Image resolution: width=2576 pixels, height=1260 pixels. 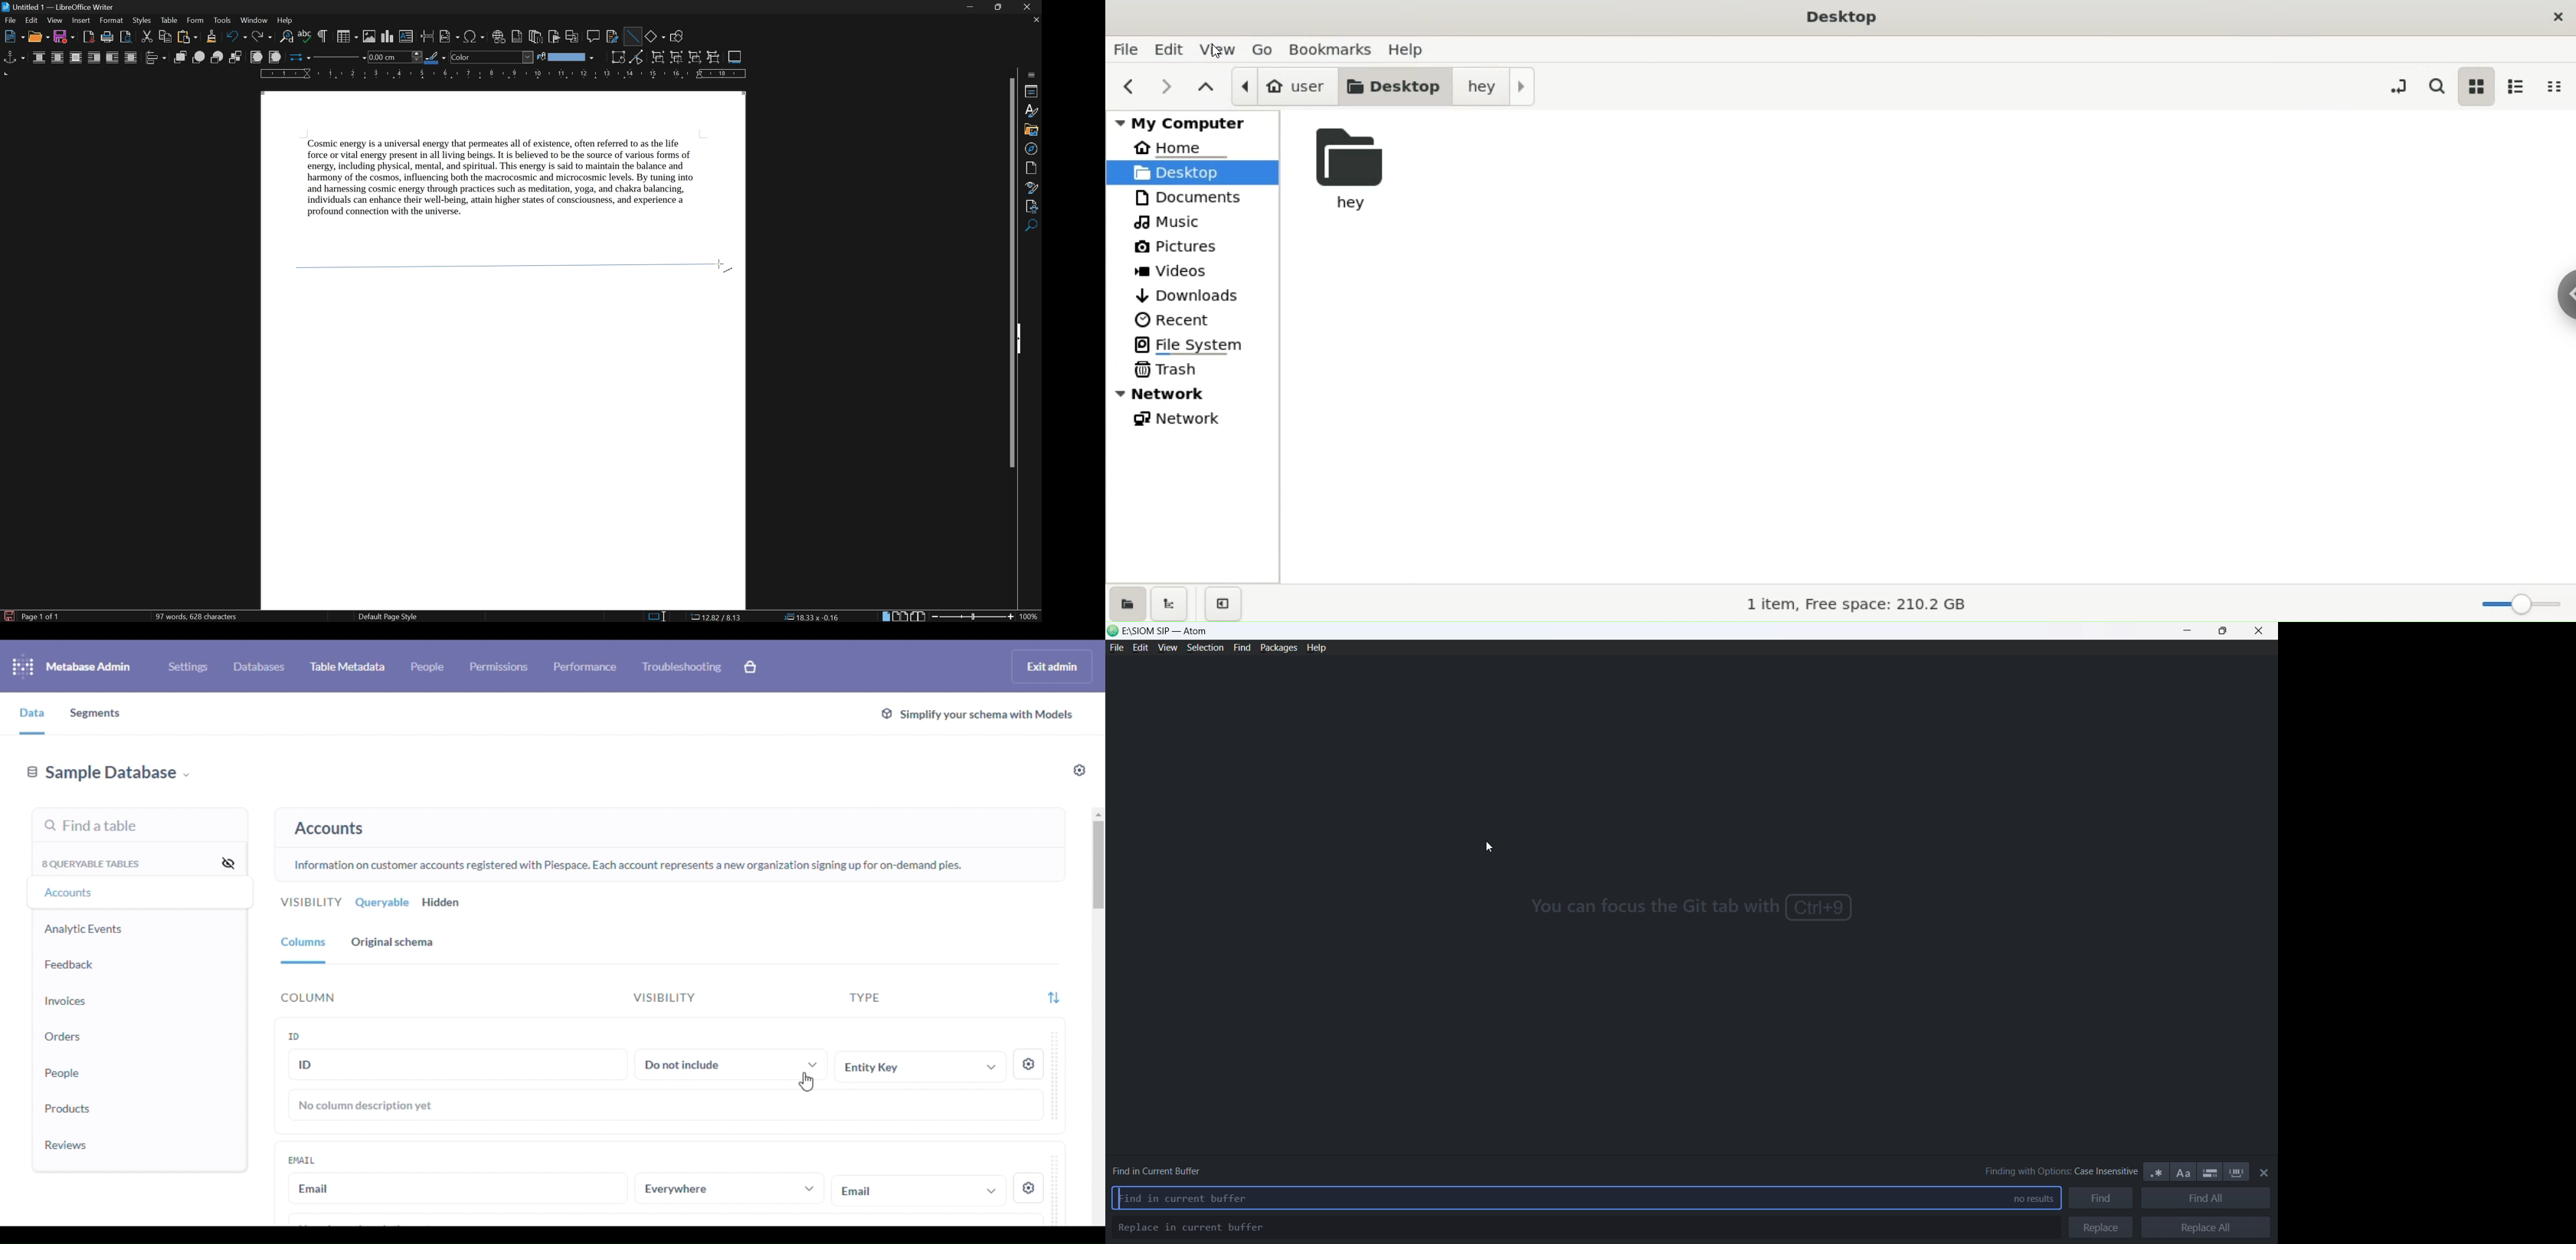 I want to click on cursor, so click(x=1491, y=848).